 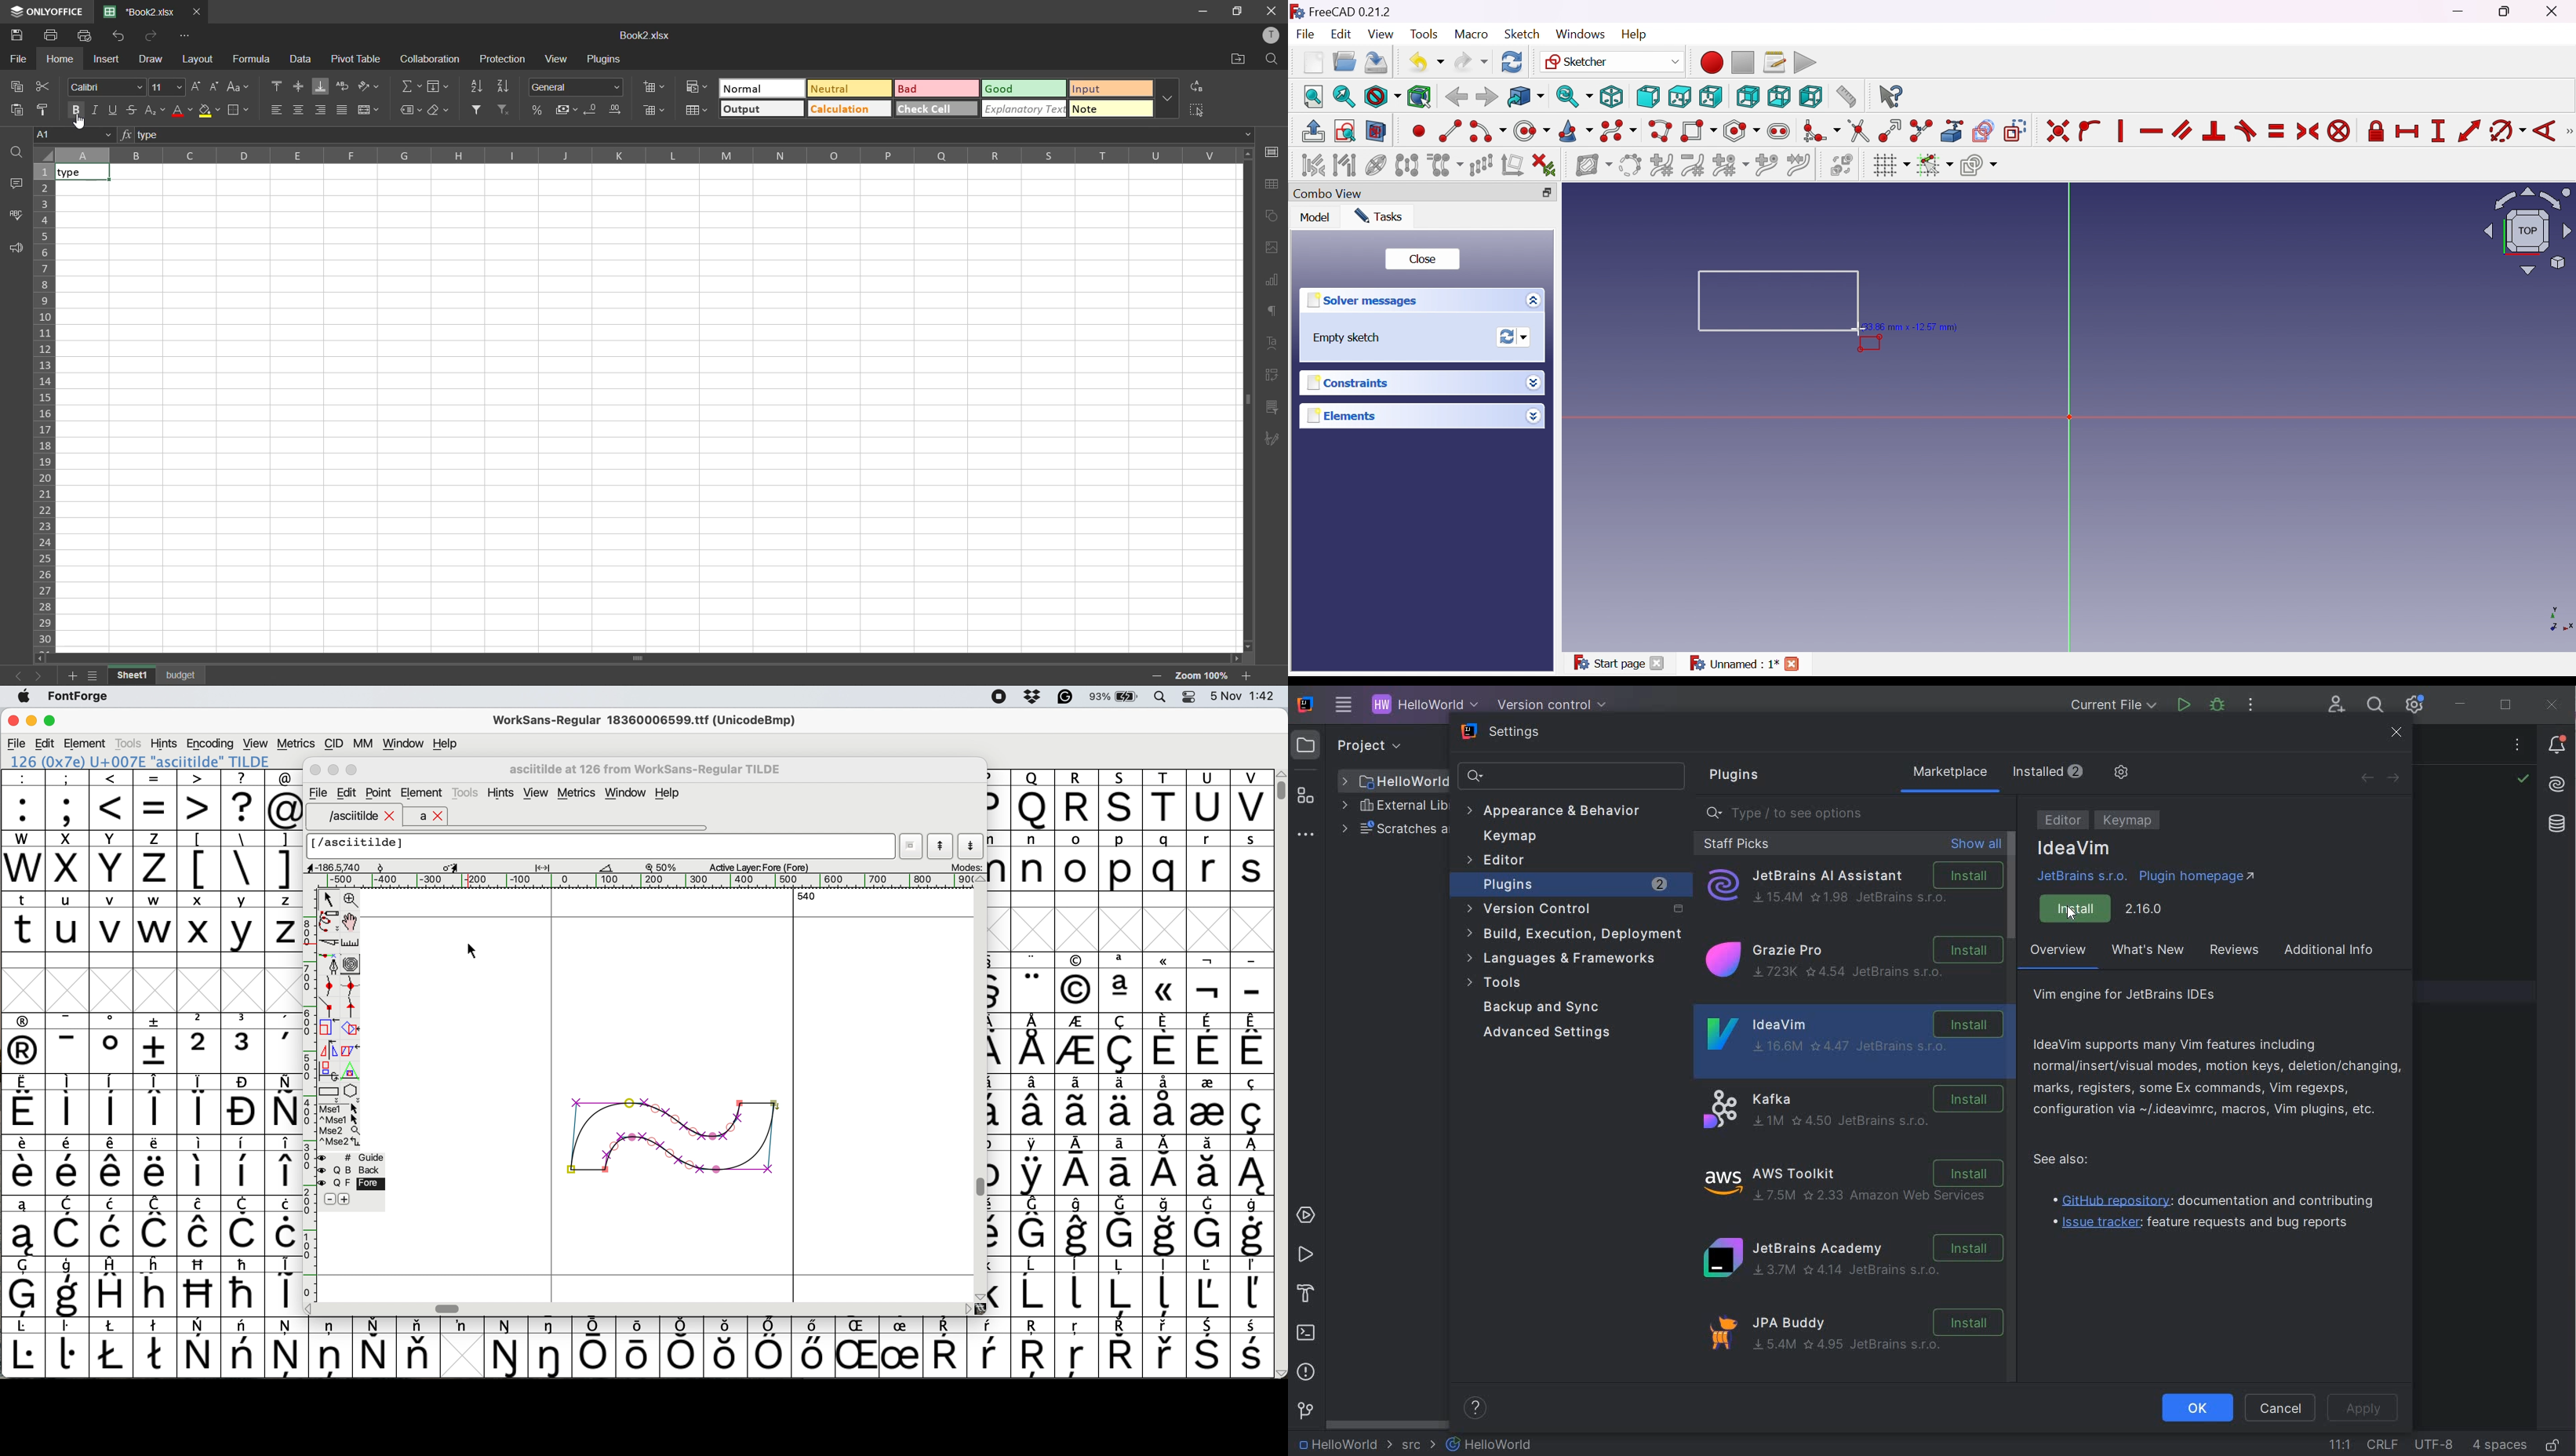 What do you see at coordinates (17, 185) in the screenshot?
I see `comments` at bounding box center [17, 185].